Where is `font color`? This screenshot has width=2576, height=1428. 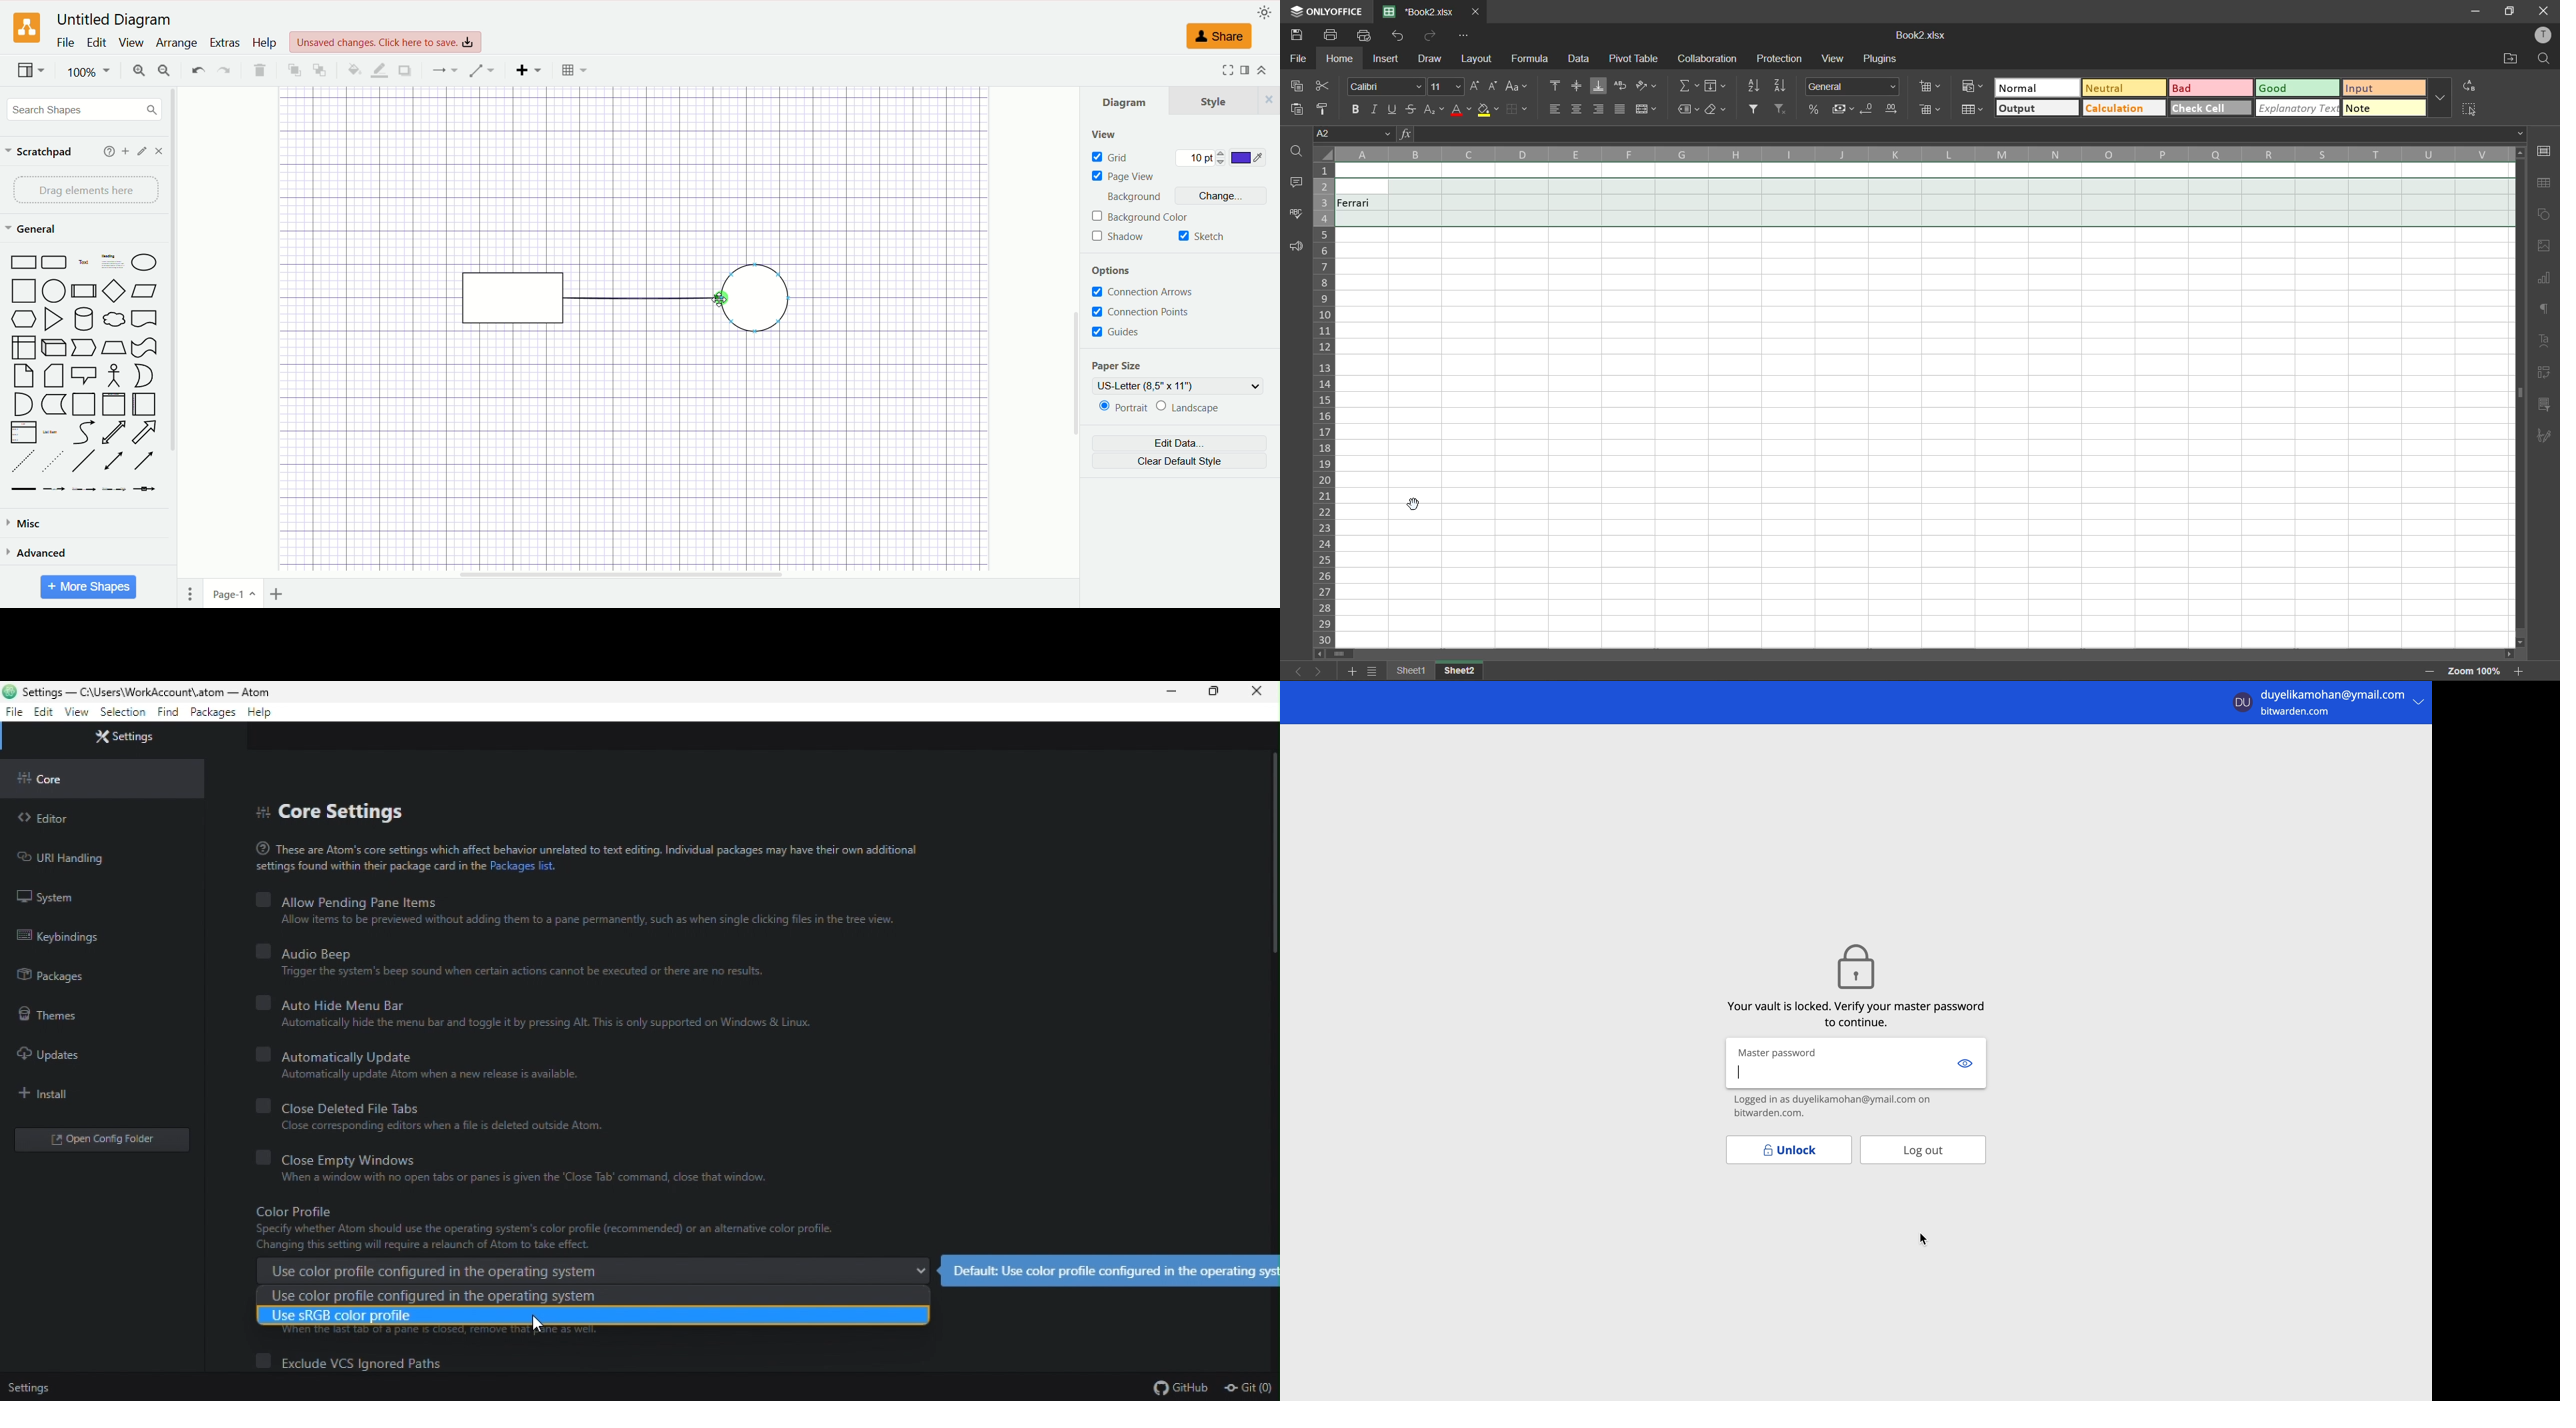 font color is located at coordinates (1458, 109).